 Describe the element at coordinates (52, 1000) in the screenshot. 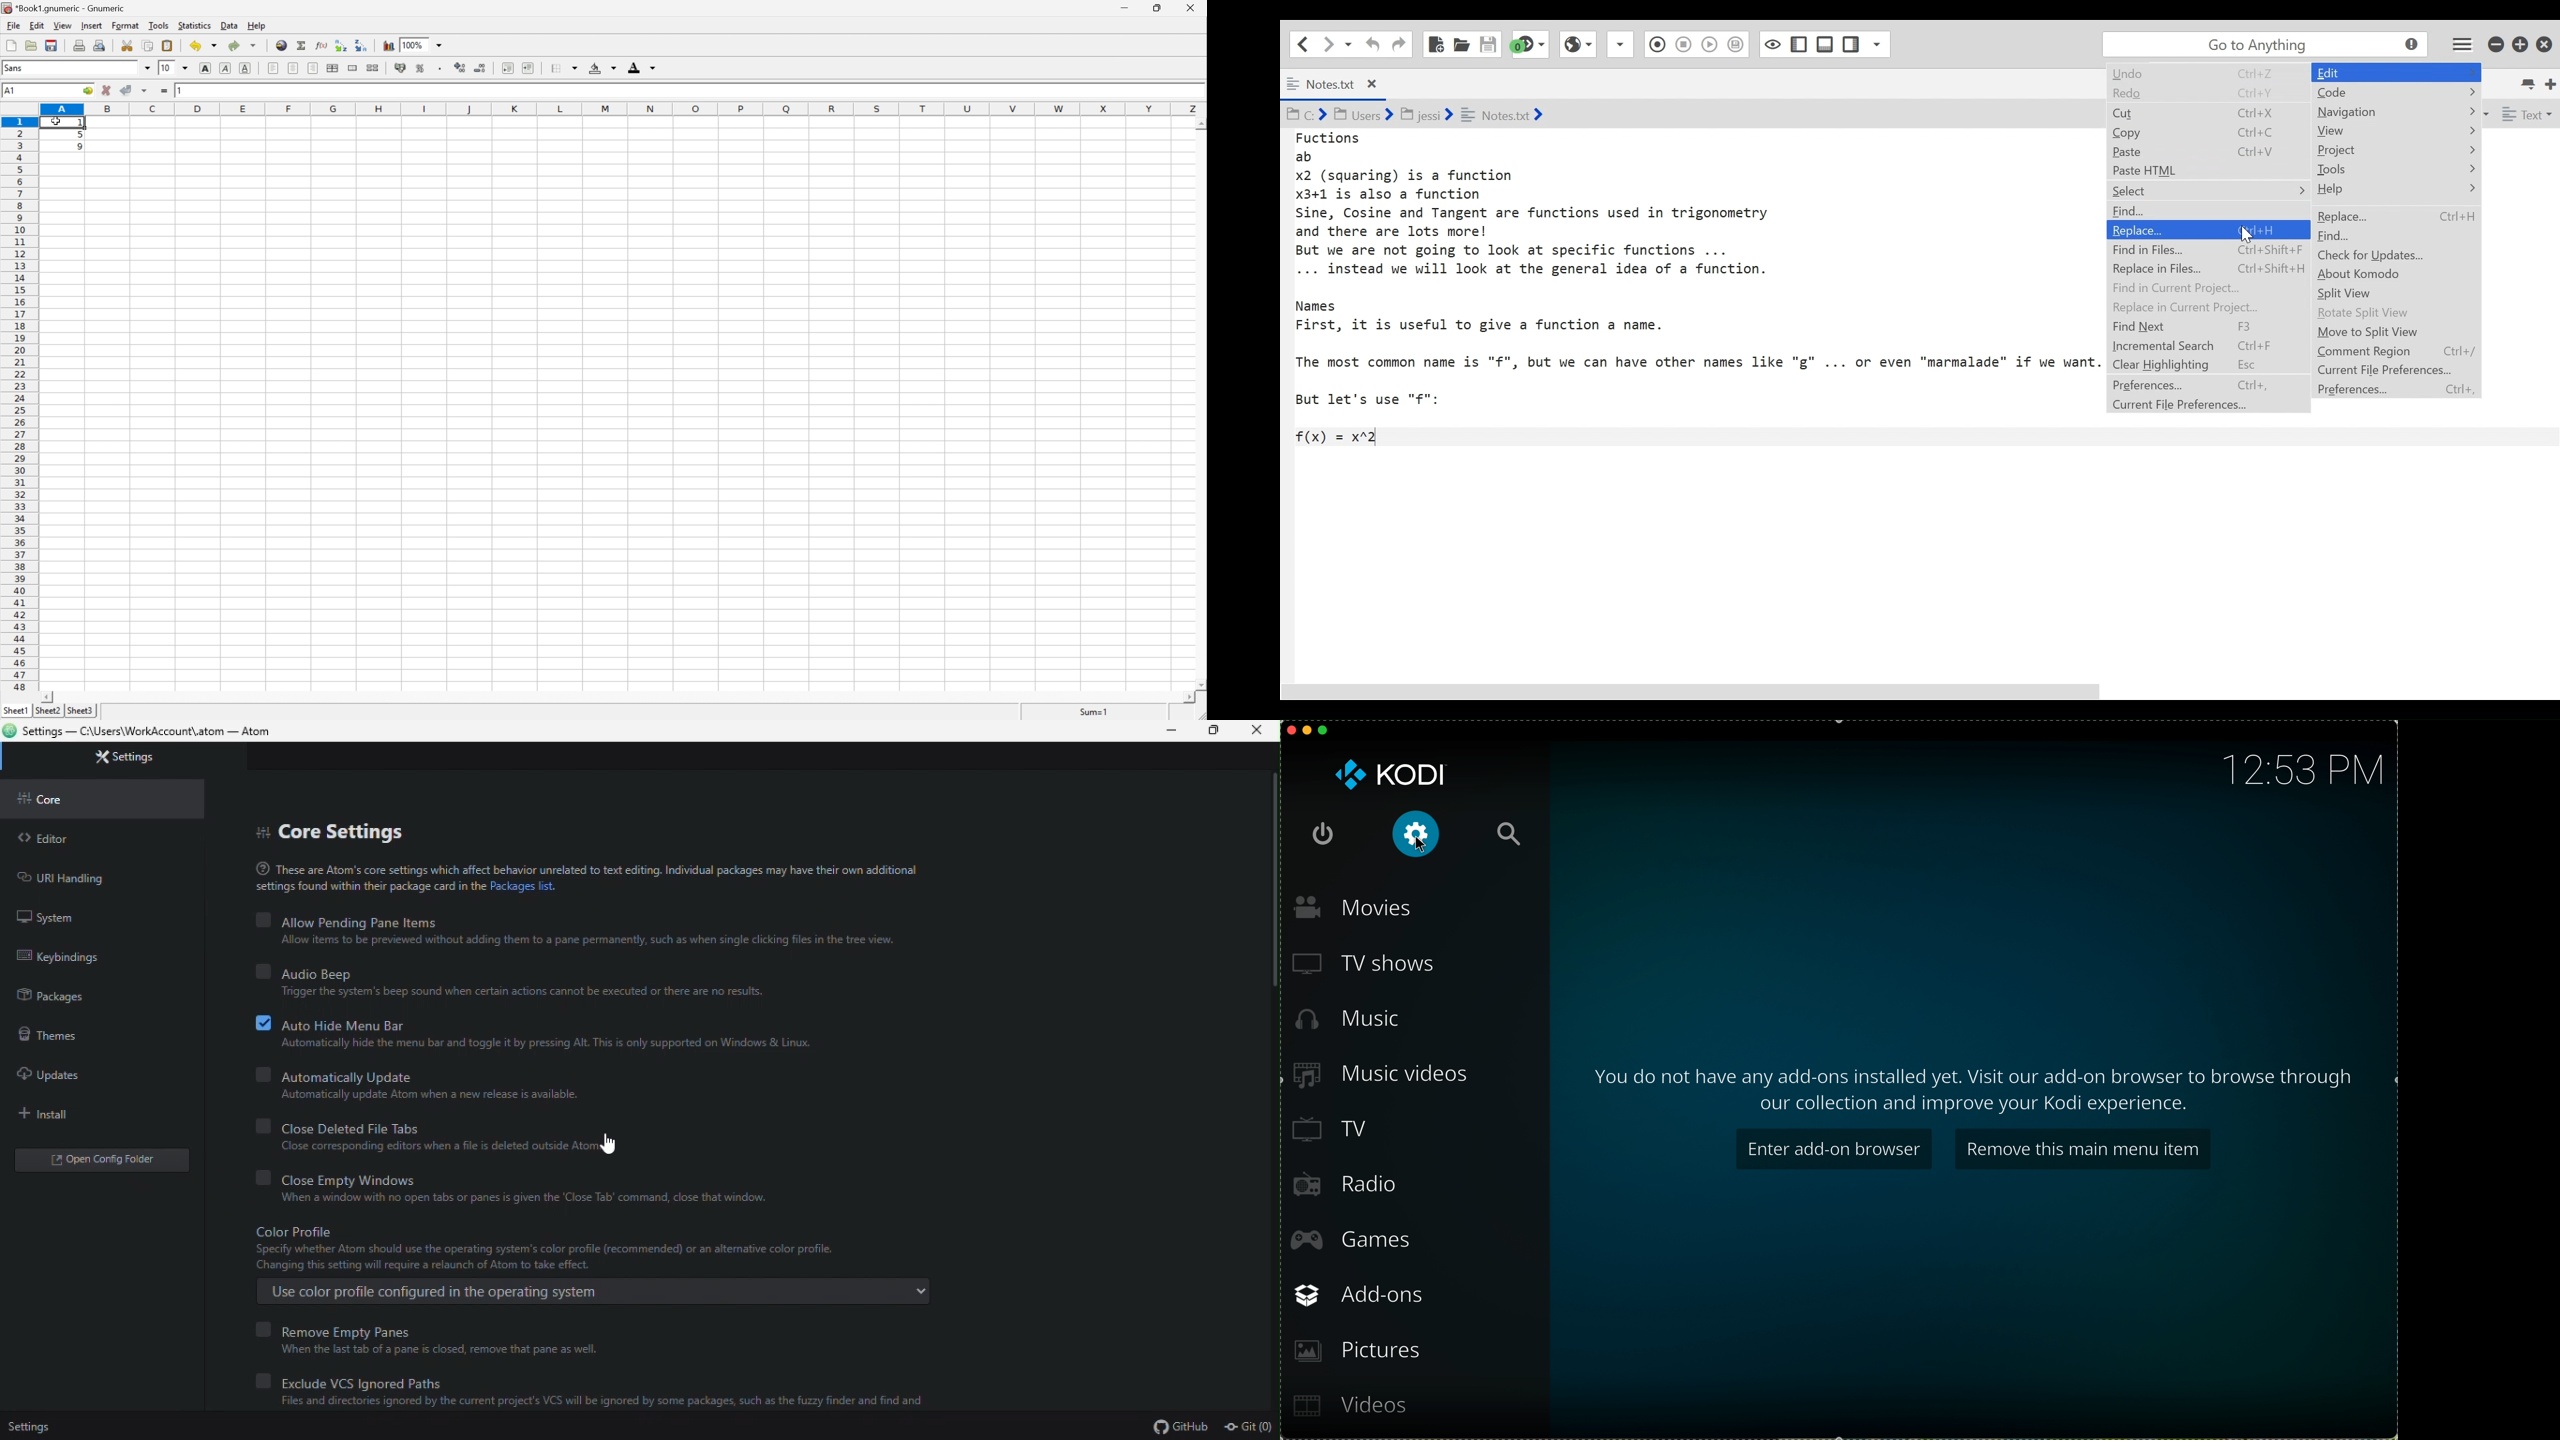

I see `Packages` at that location.